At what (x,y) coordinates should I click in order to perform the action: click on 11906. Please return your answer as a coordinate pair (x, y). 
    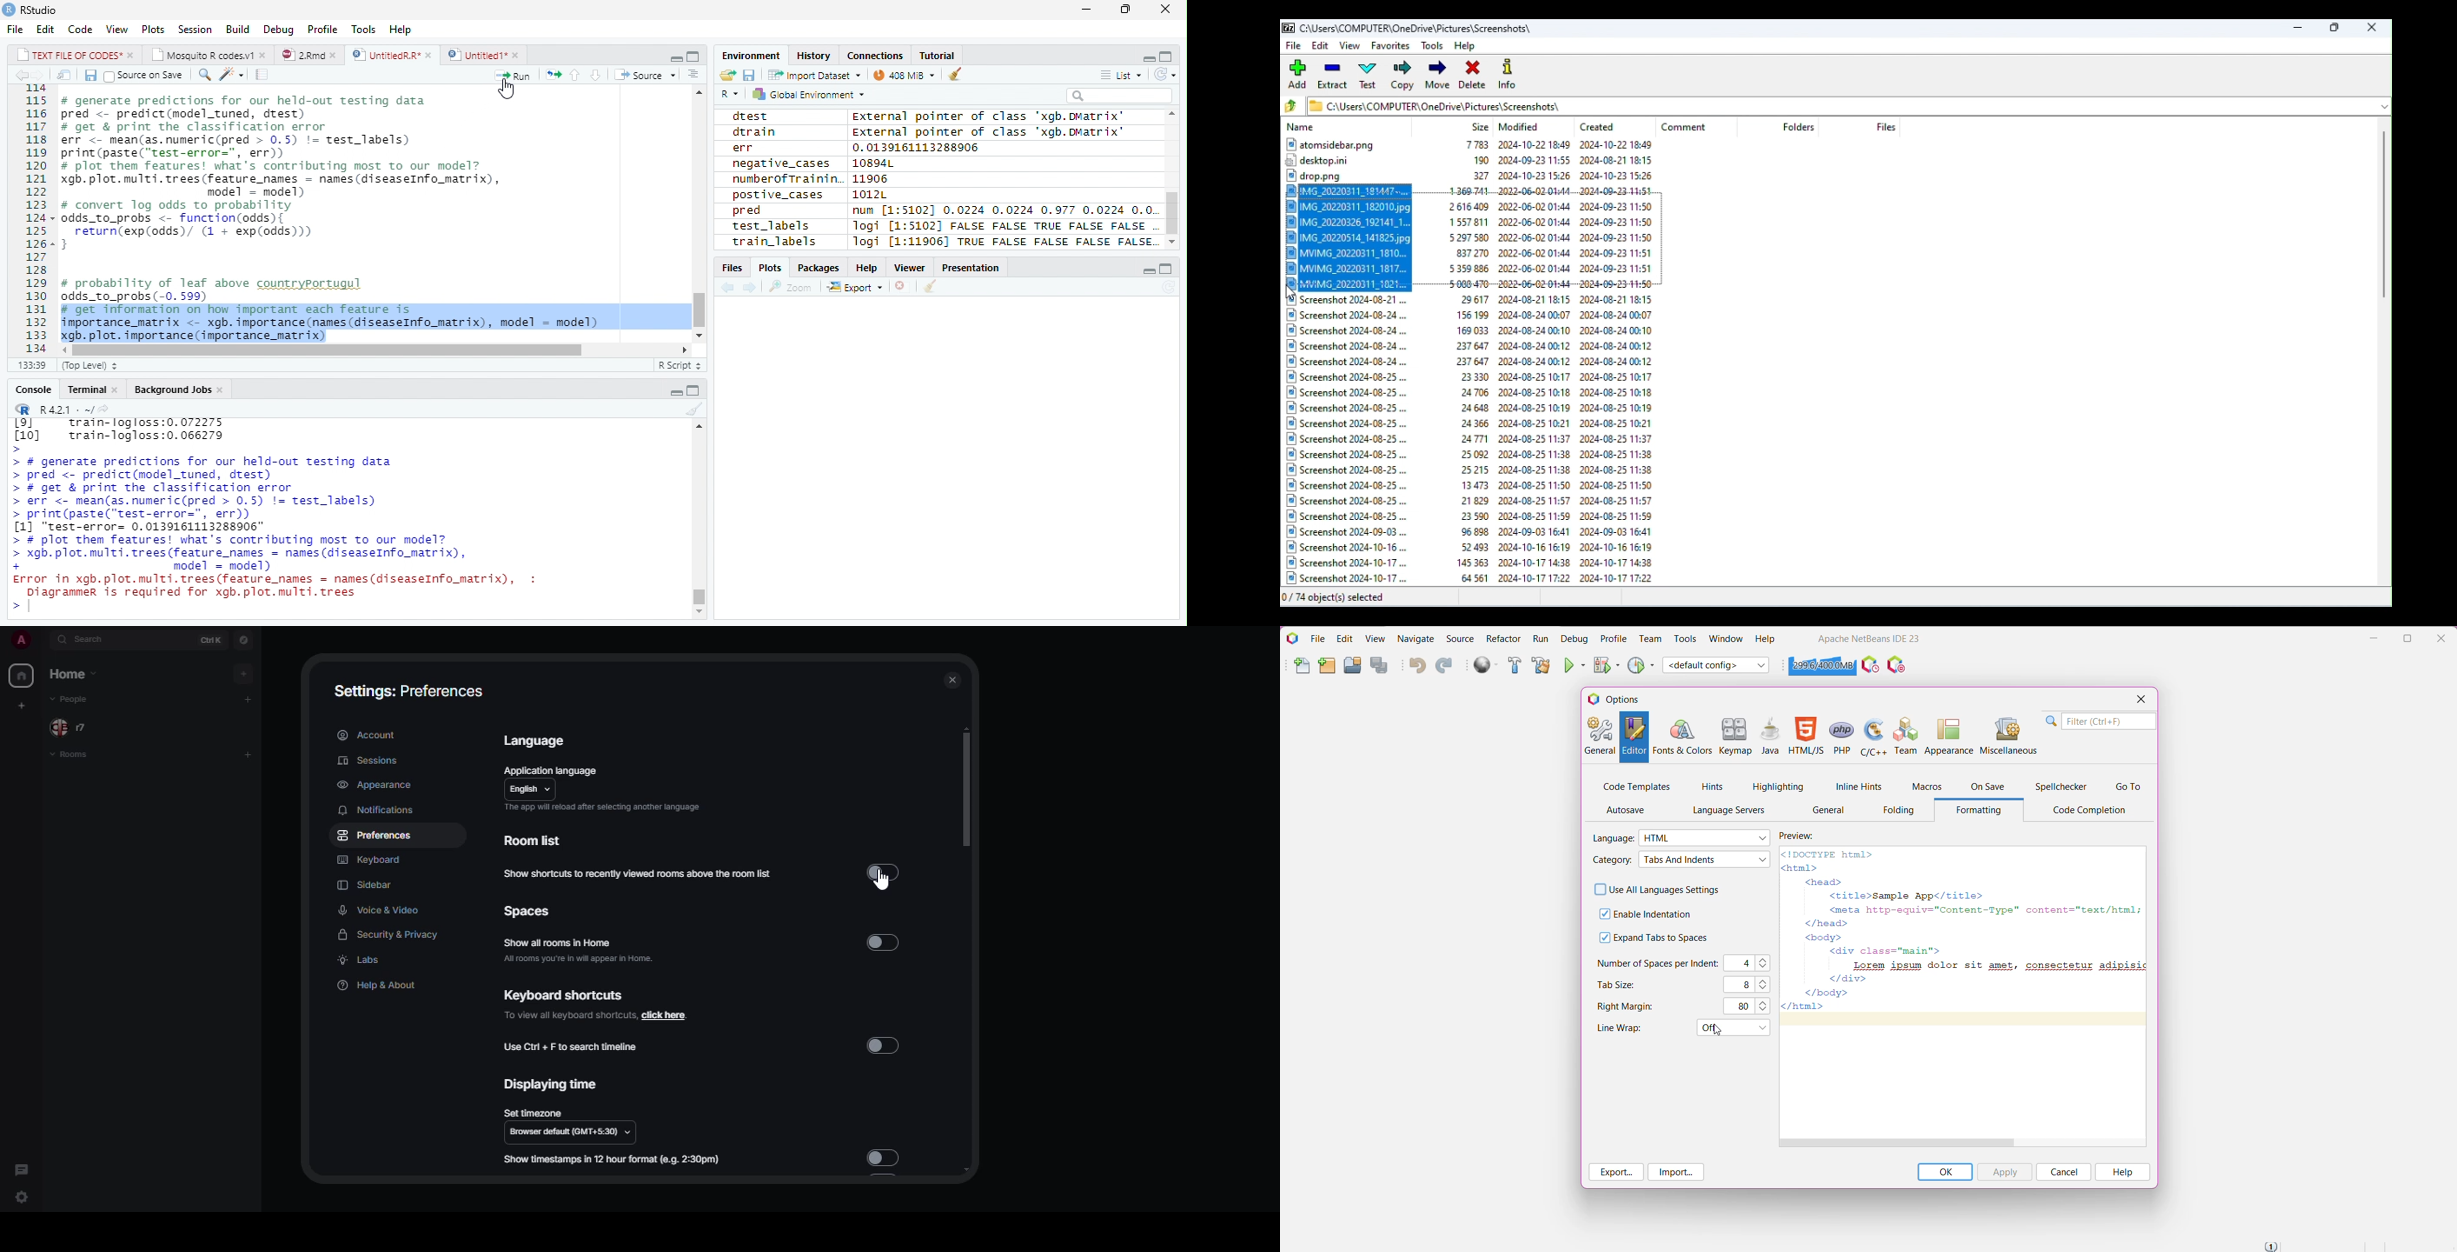
    Looking at the image, I should click on (872, 178).